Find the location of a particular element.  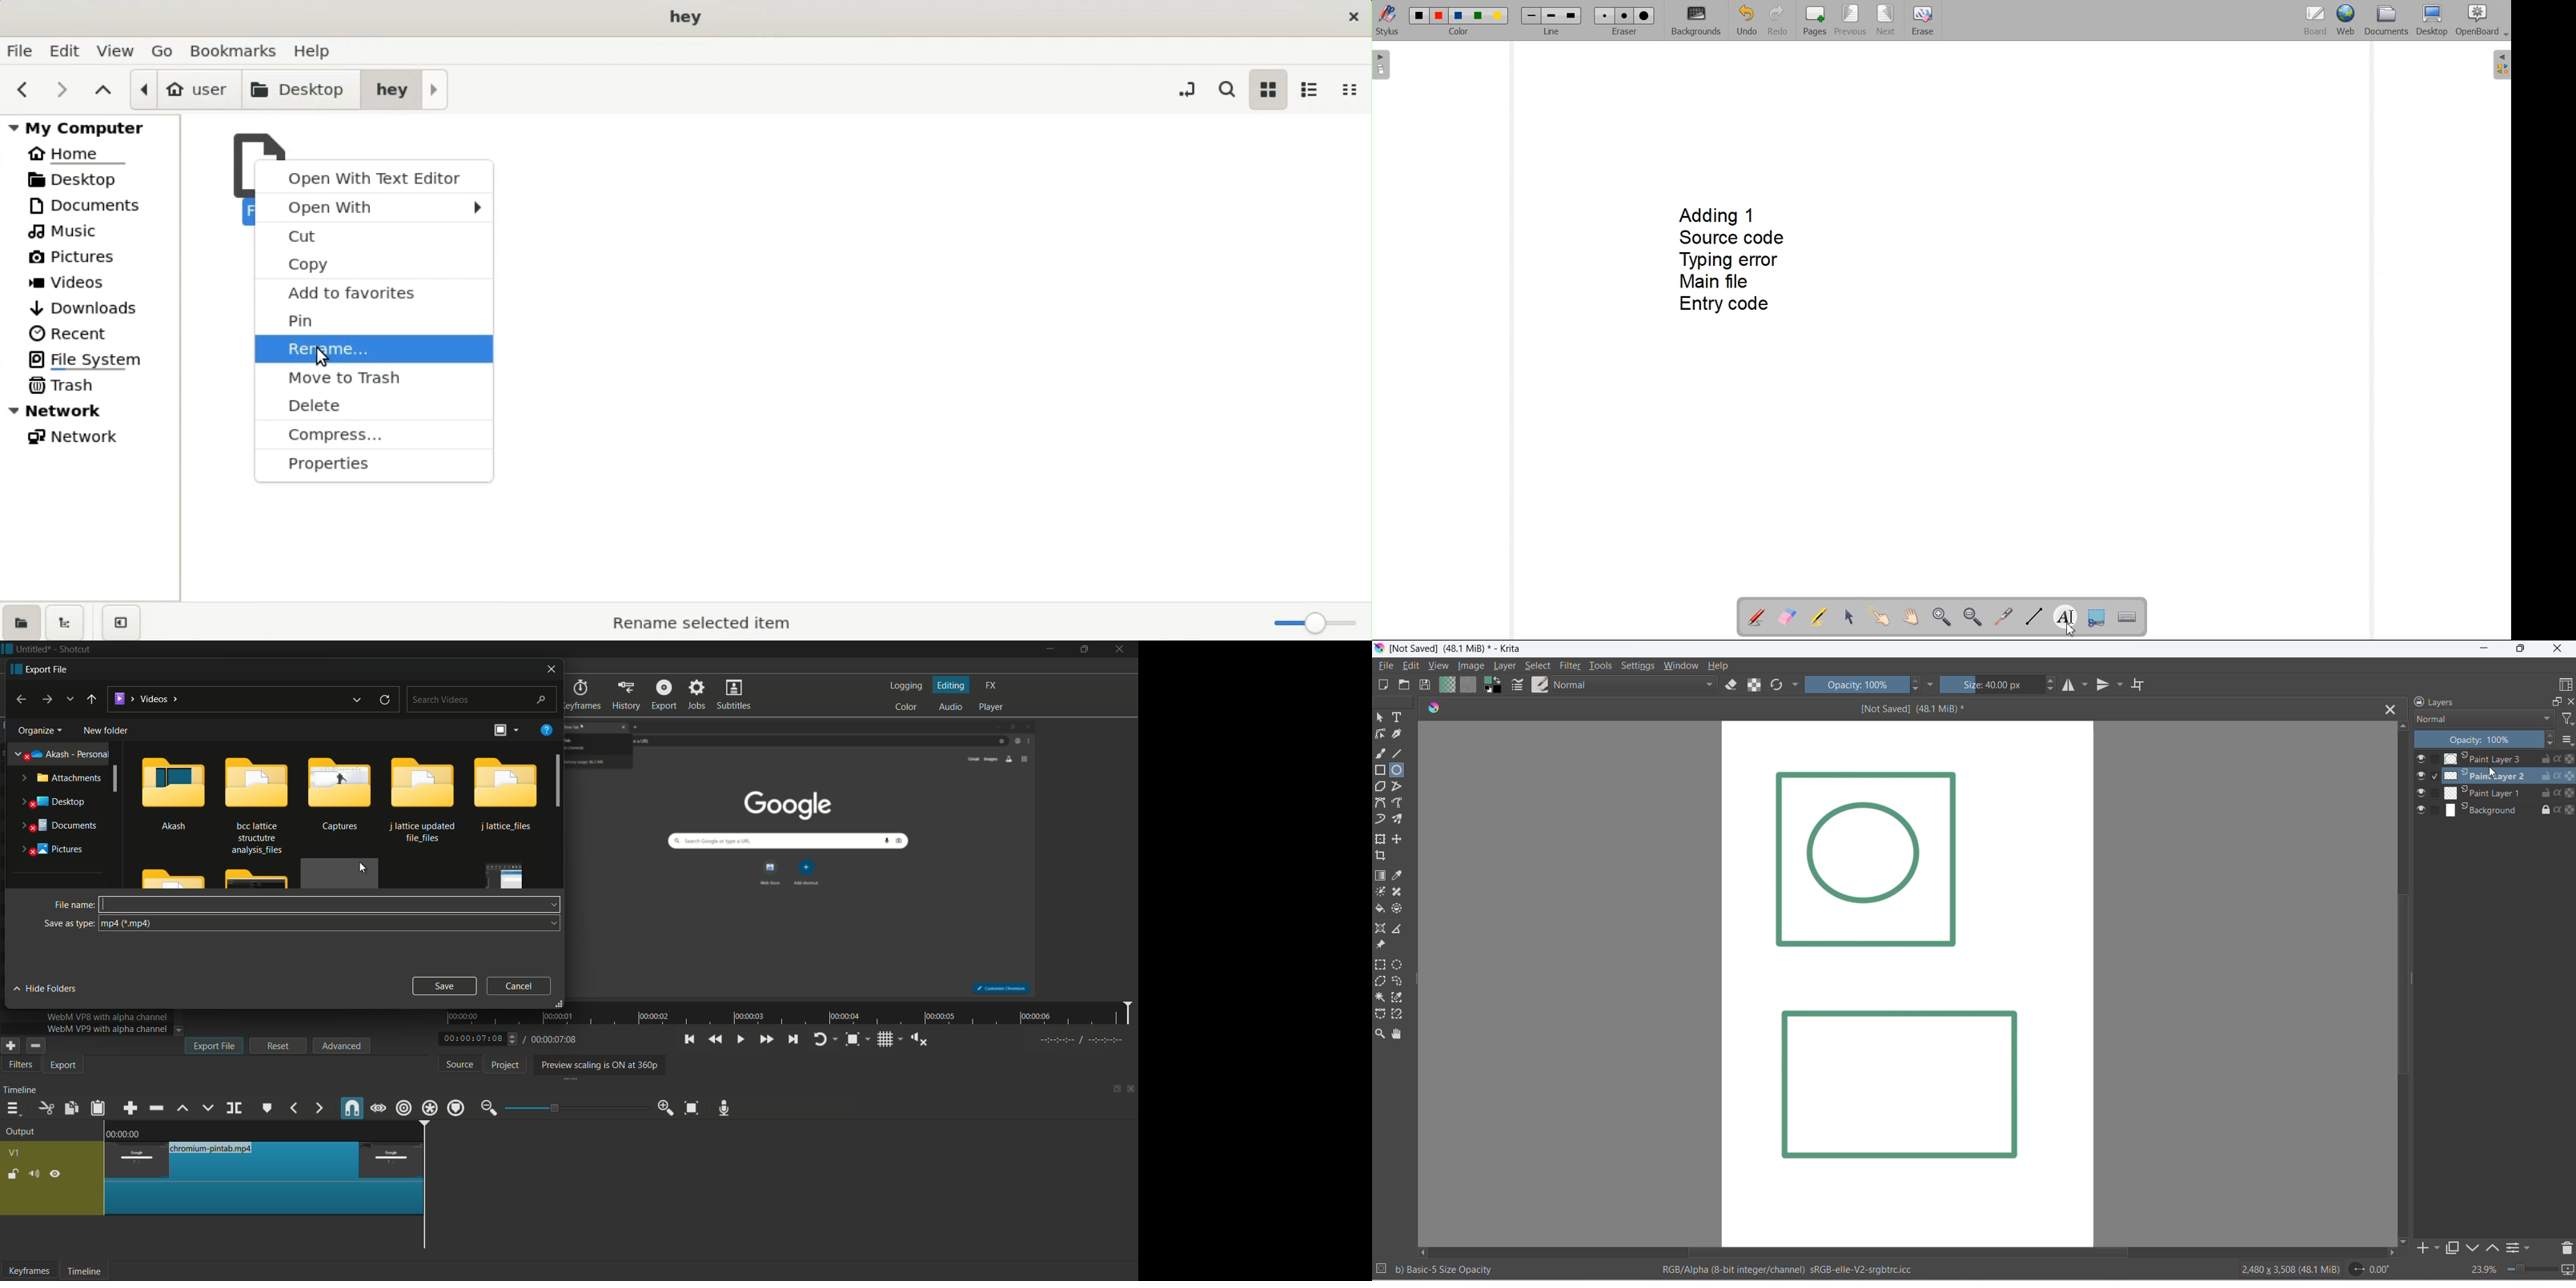

folder-4 is located at coordinates (425, 800).